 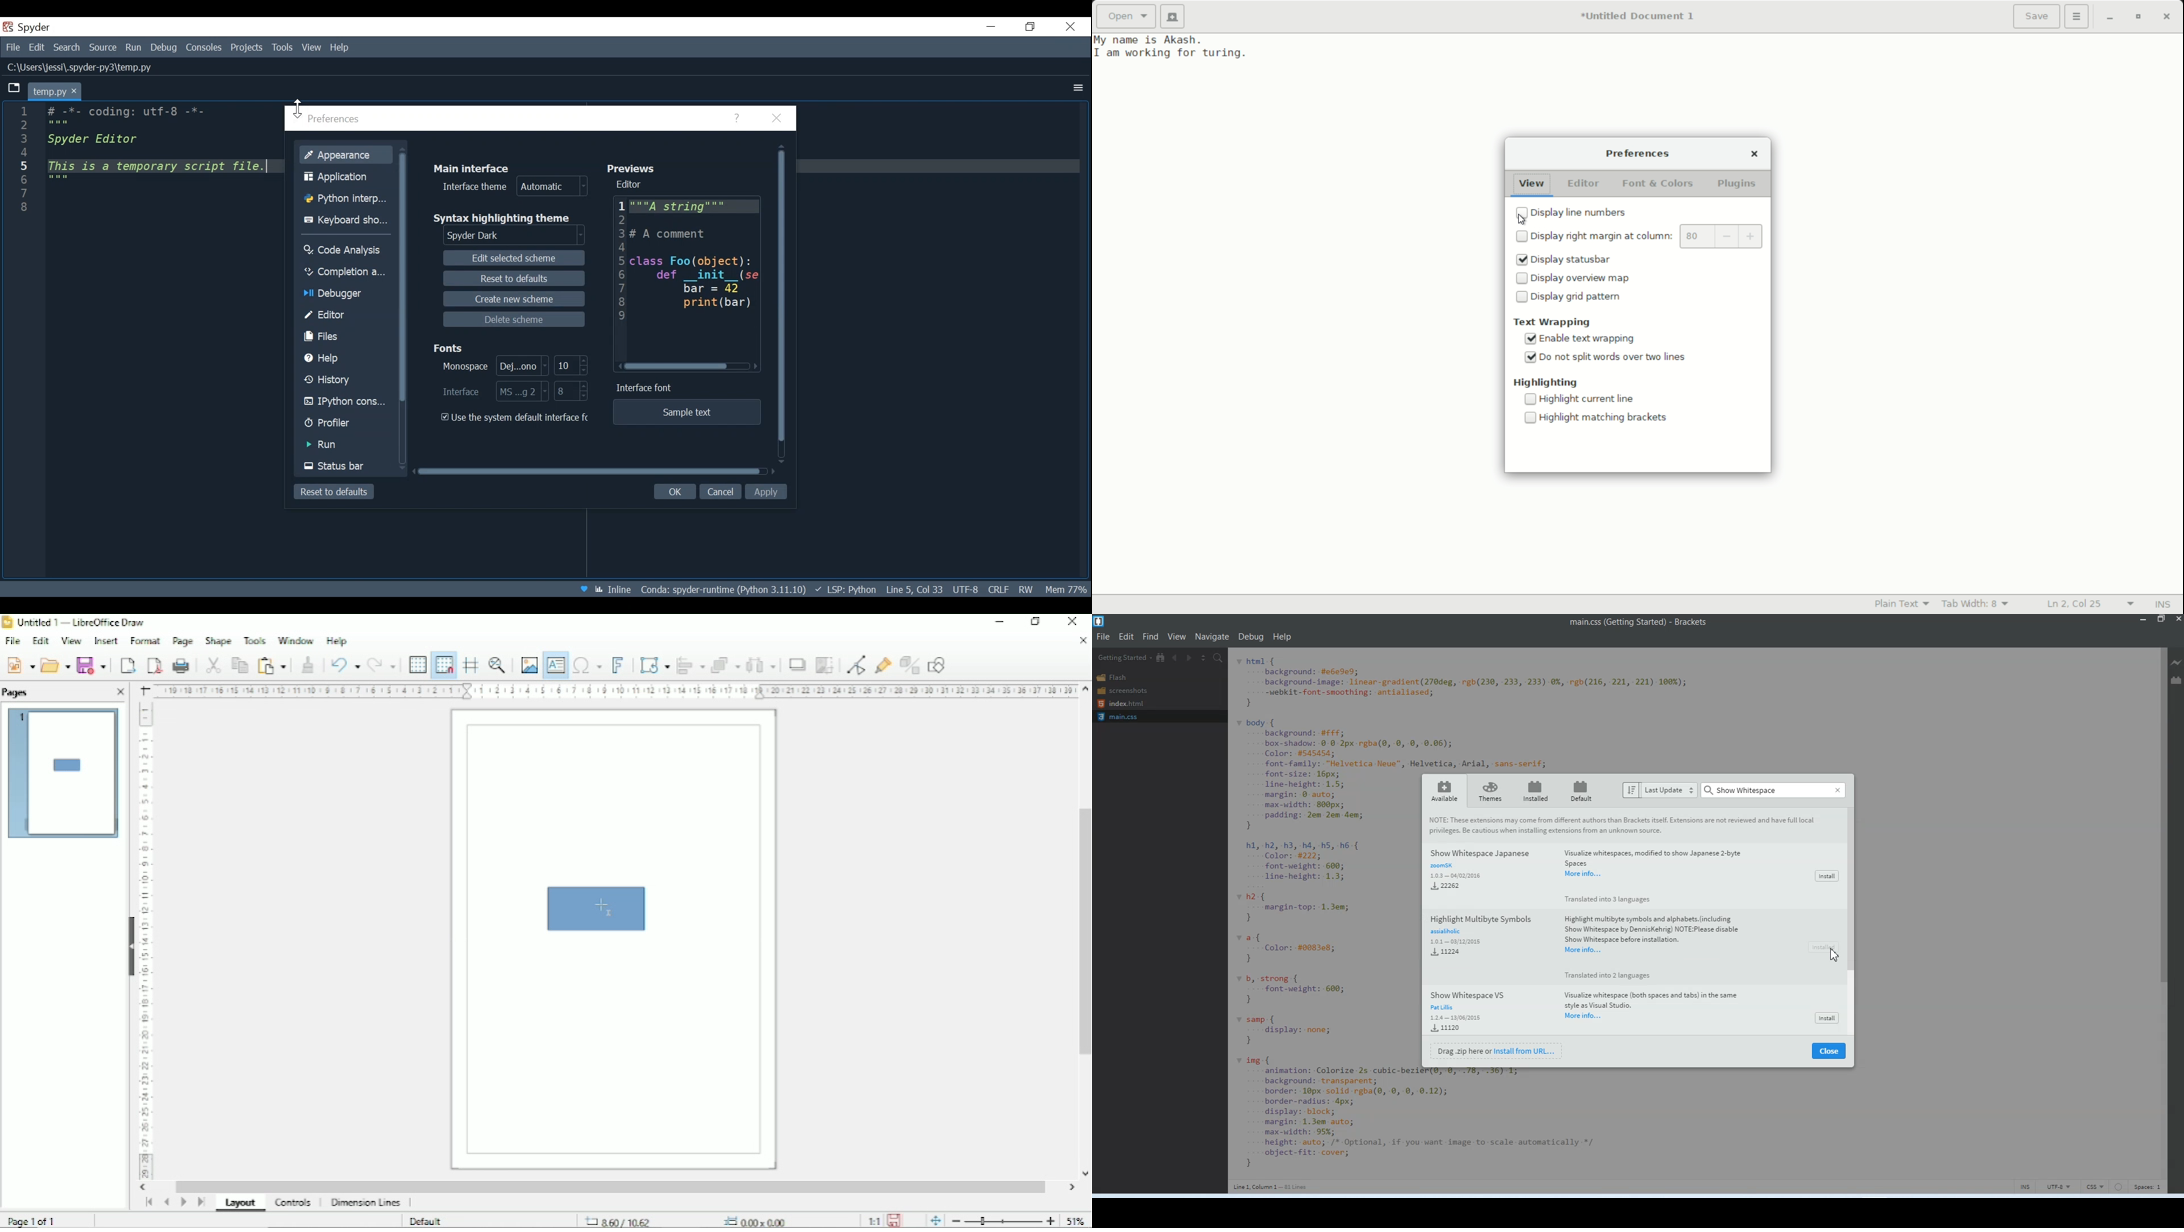 What do you see at coordinates (281, 47) in the screenshot?
I see `Tools` at bounding box center [281, 47].